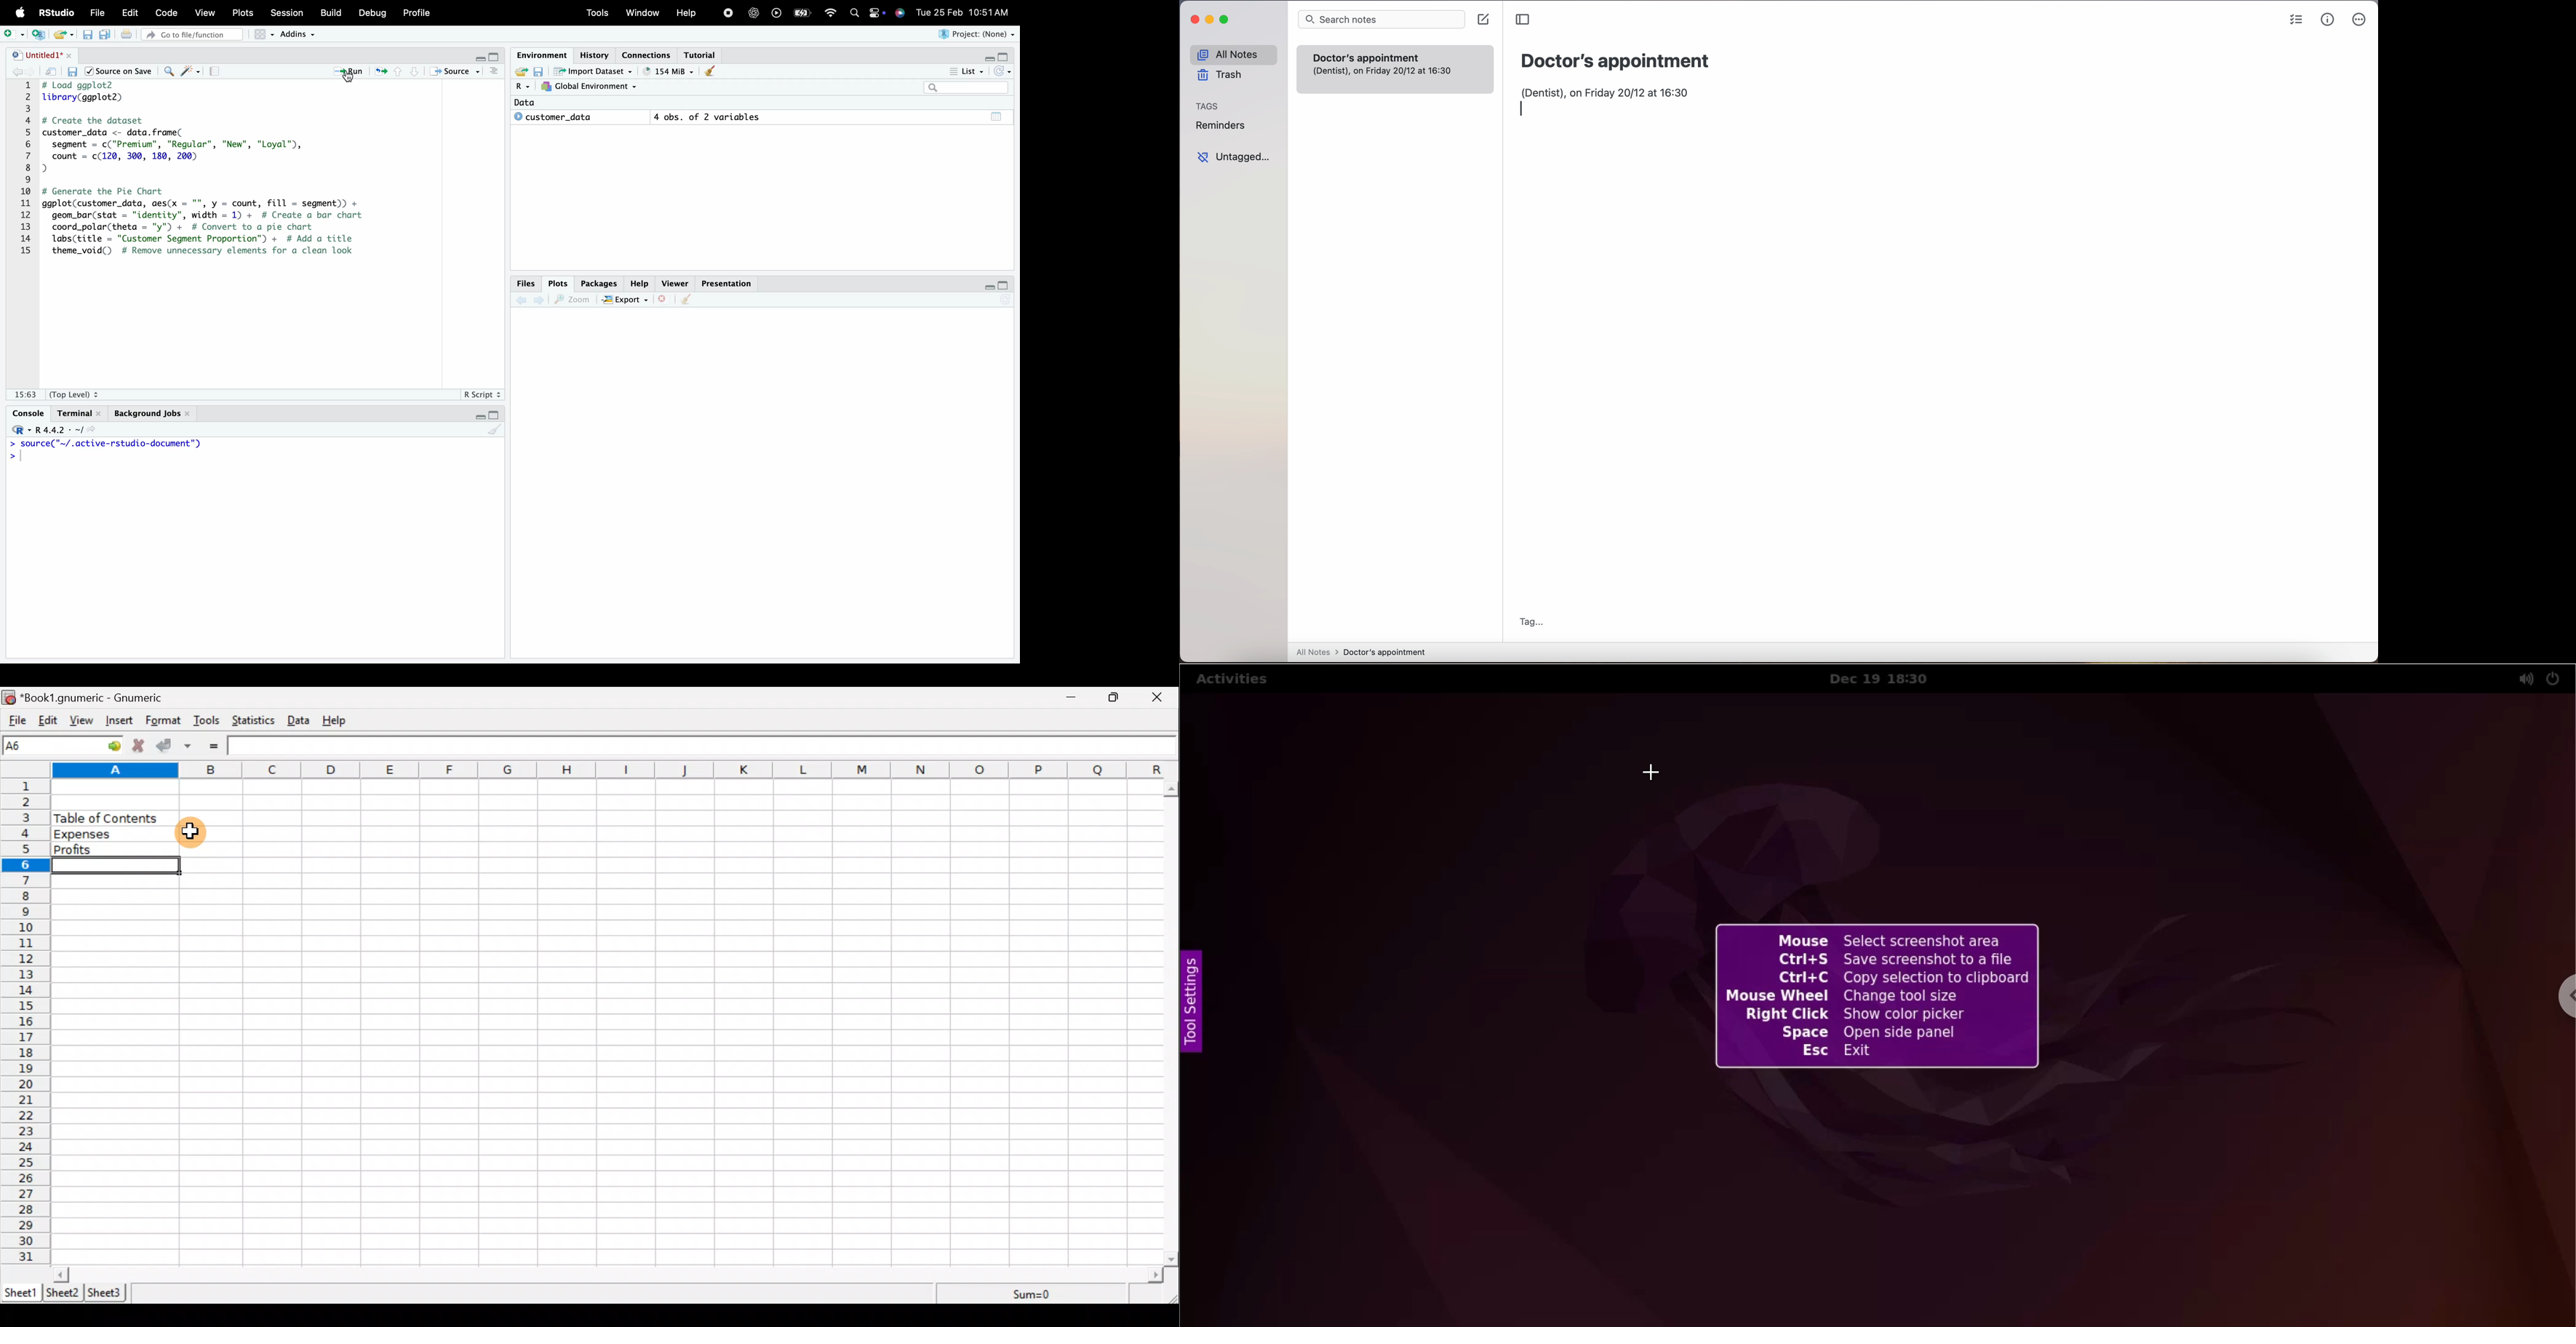  Describe the element at coordinates (857, 14) in the screenshot. I see `search` at that location.